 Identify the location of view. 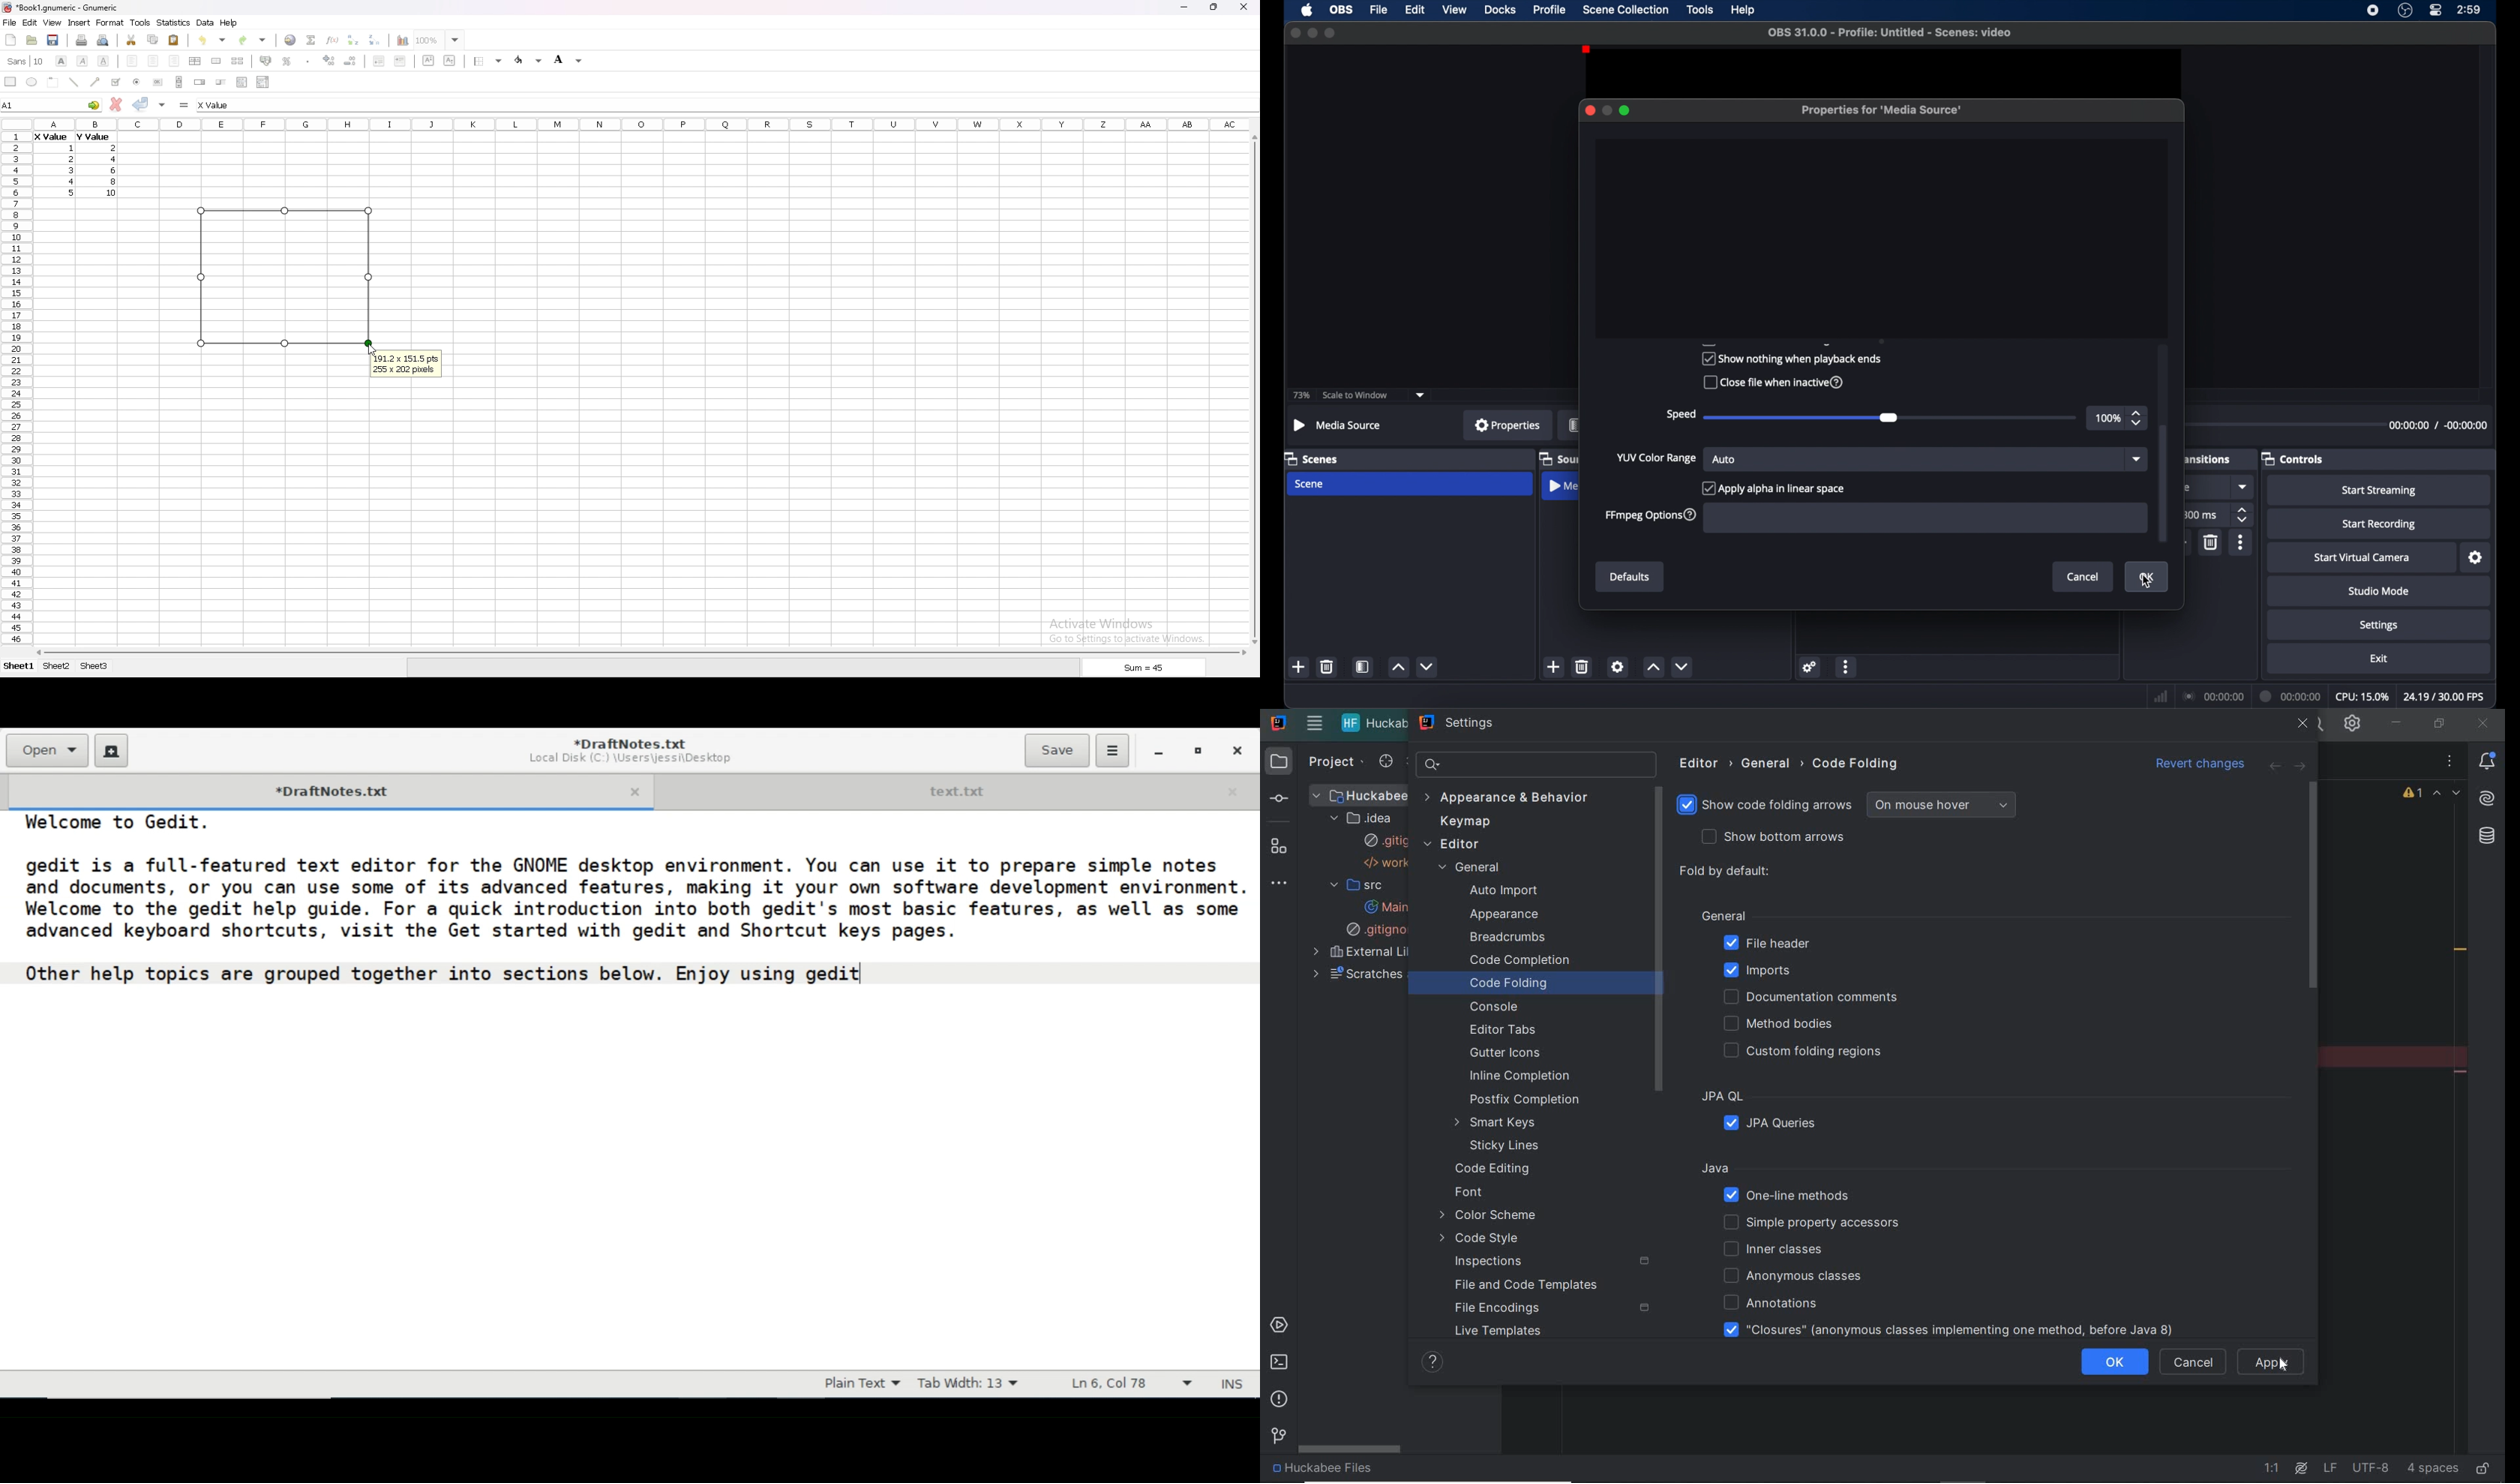
(1454, 9).